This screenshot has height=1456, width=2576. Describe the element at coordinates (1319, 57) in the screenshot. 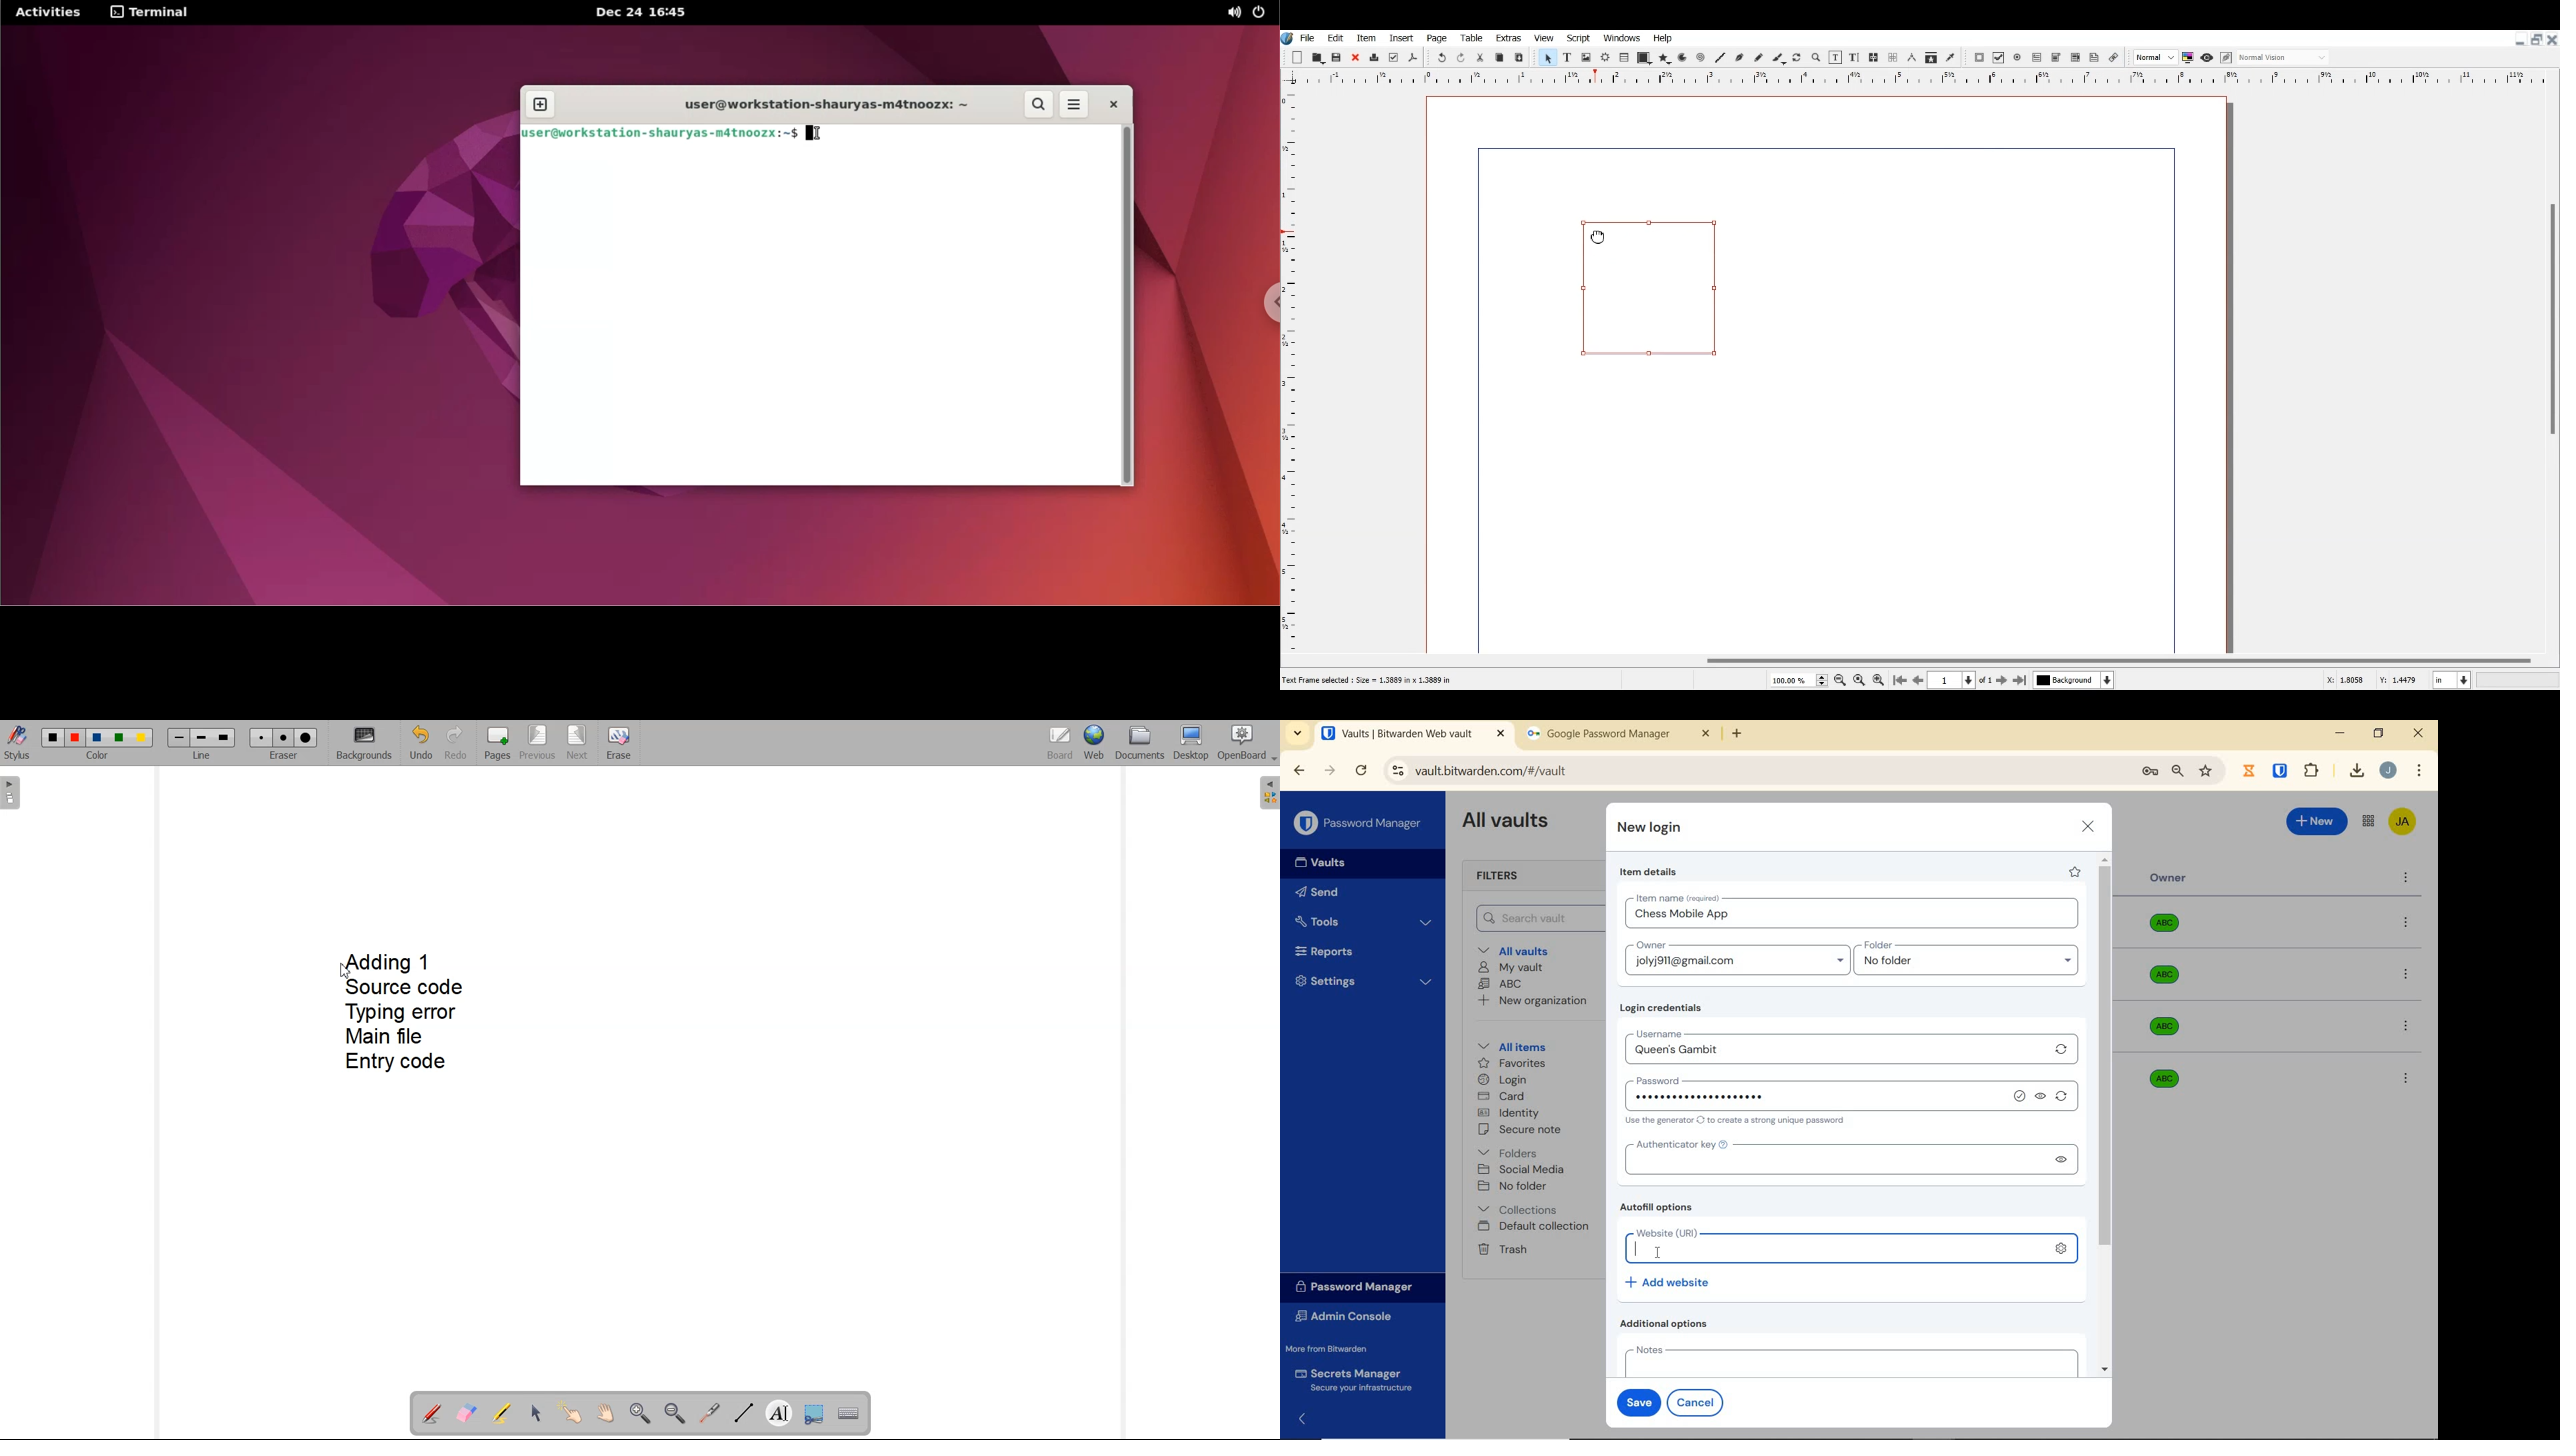

I see `Open` at that location.